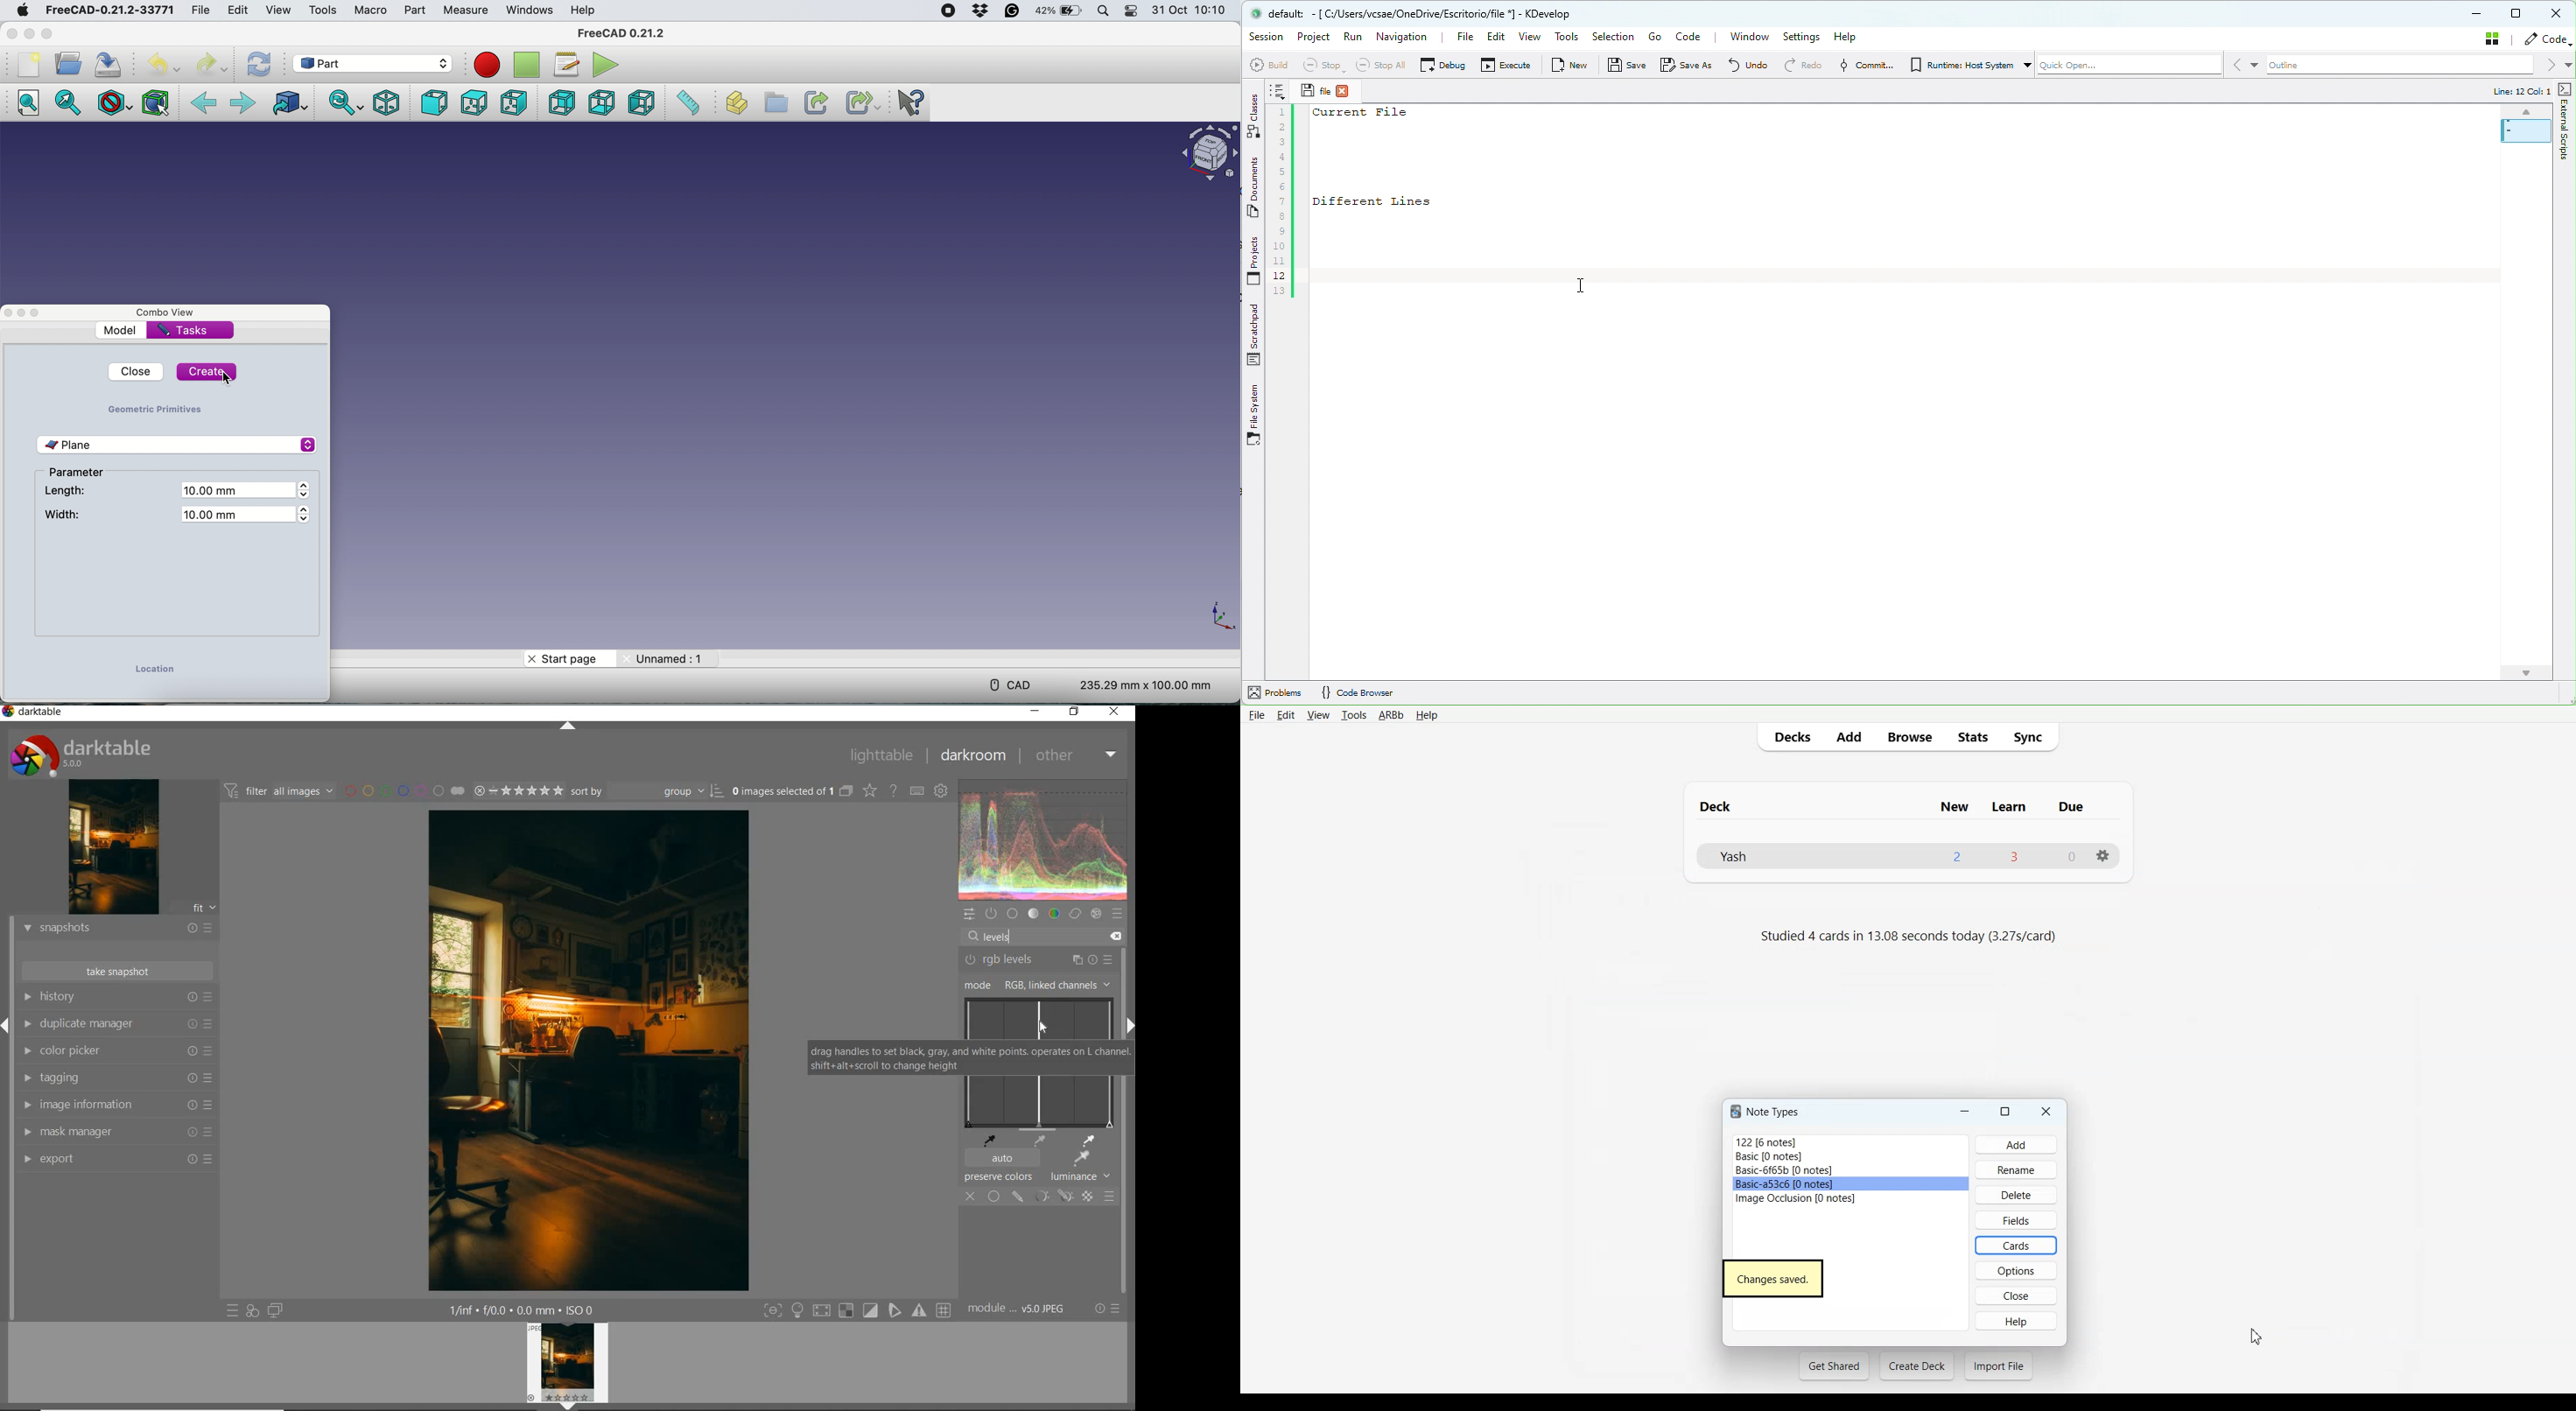  Describe the element at coordinates (1767, 1112) in the screenshot. I see `Note Types` at that location.